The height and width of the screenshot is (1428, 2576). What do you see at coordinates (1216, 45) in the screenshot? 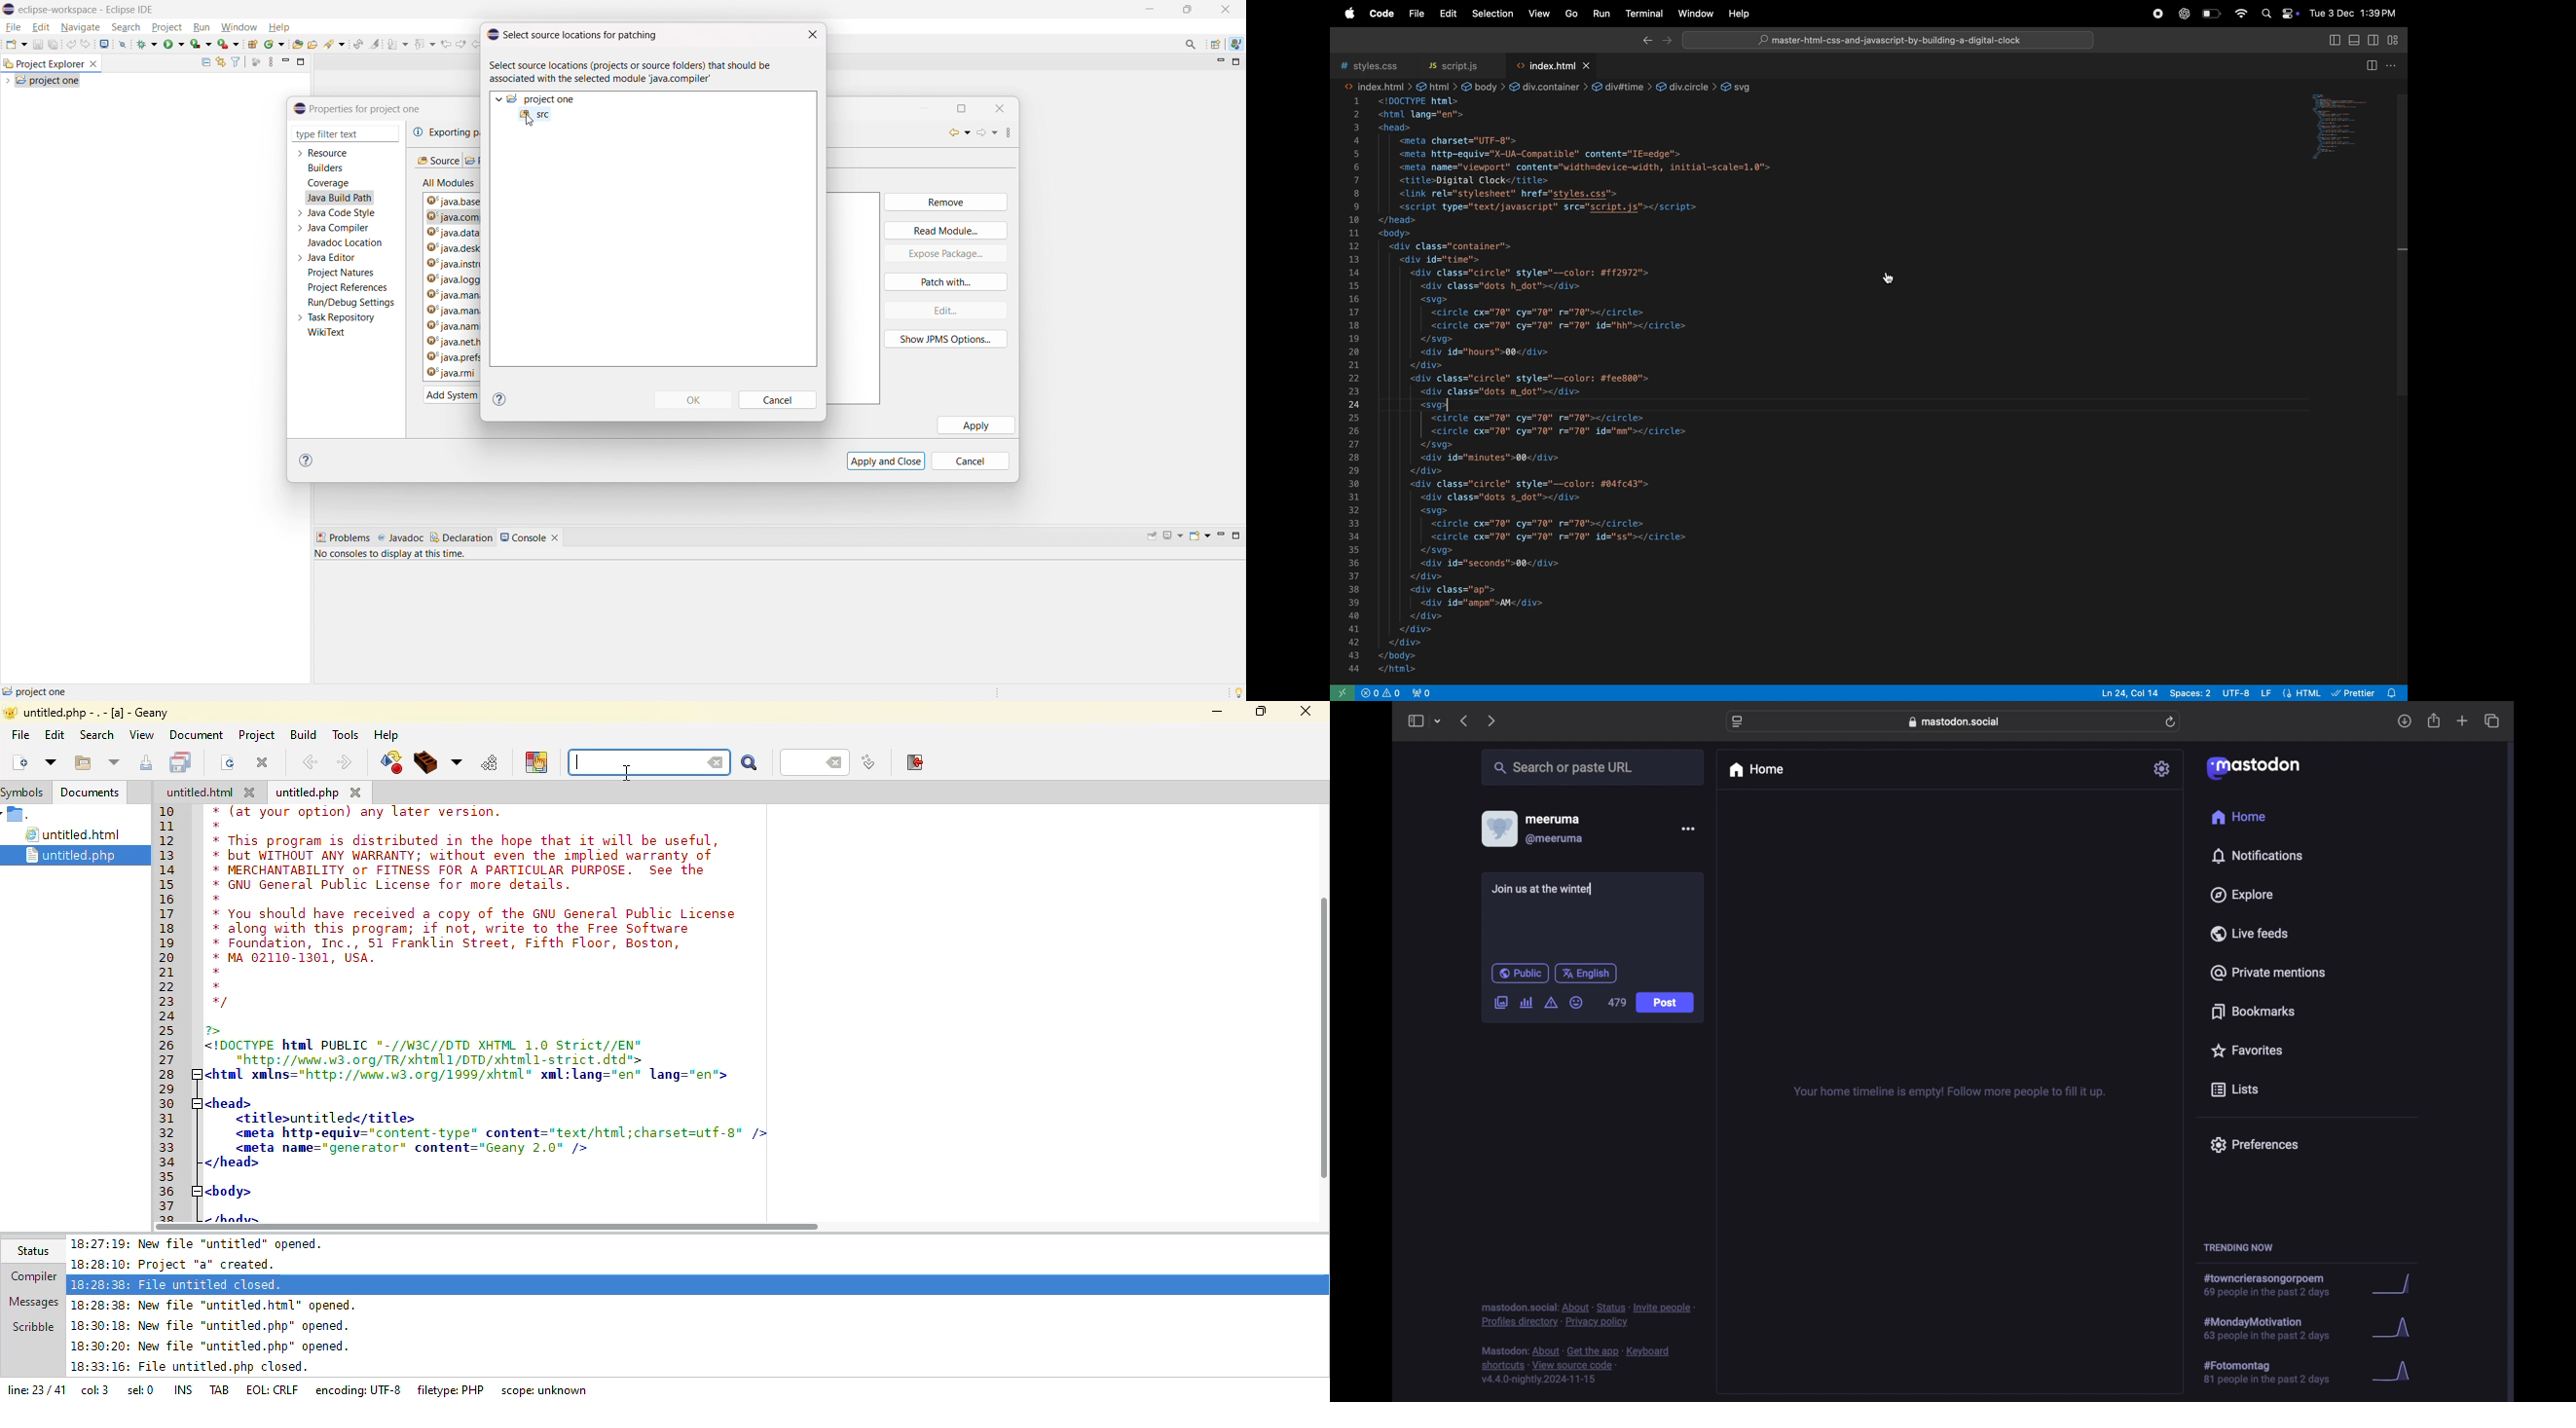
I see `open perspective` at bounding box center [1216, 45].